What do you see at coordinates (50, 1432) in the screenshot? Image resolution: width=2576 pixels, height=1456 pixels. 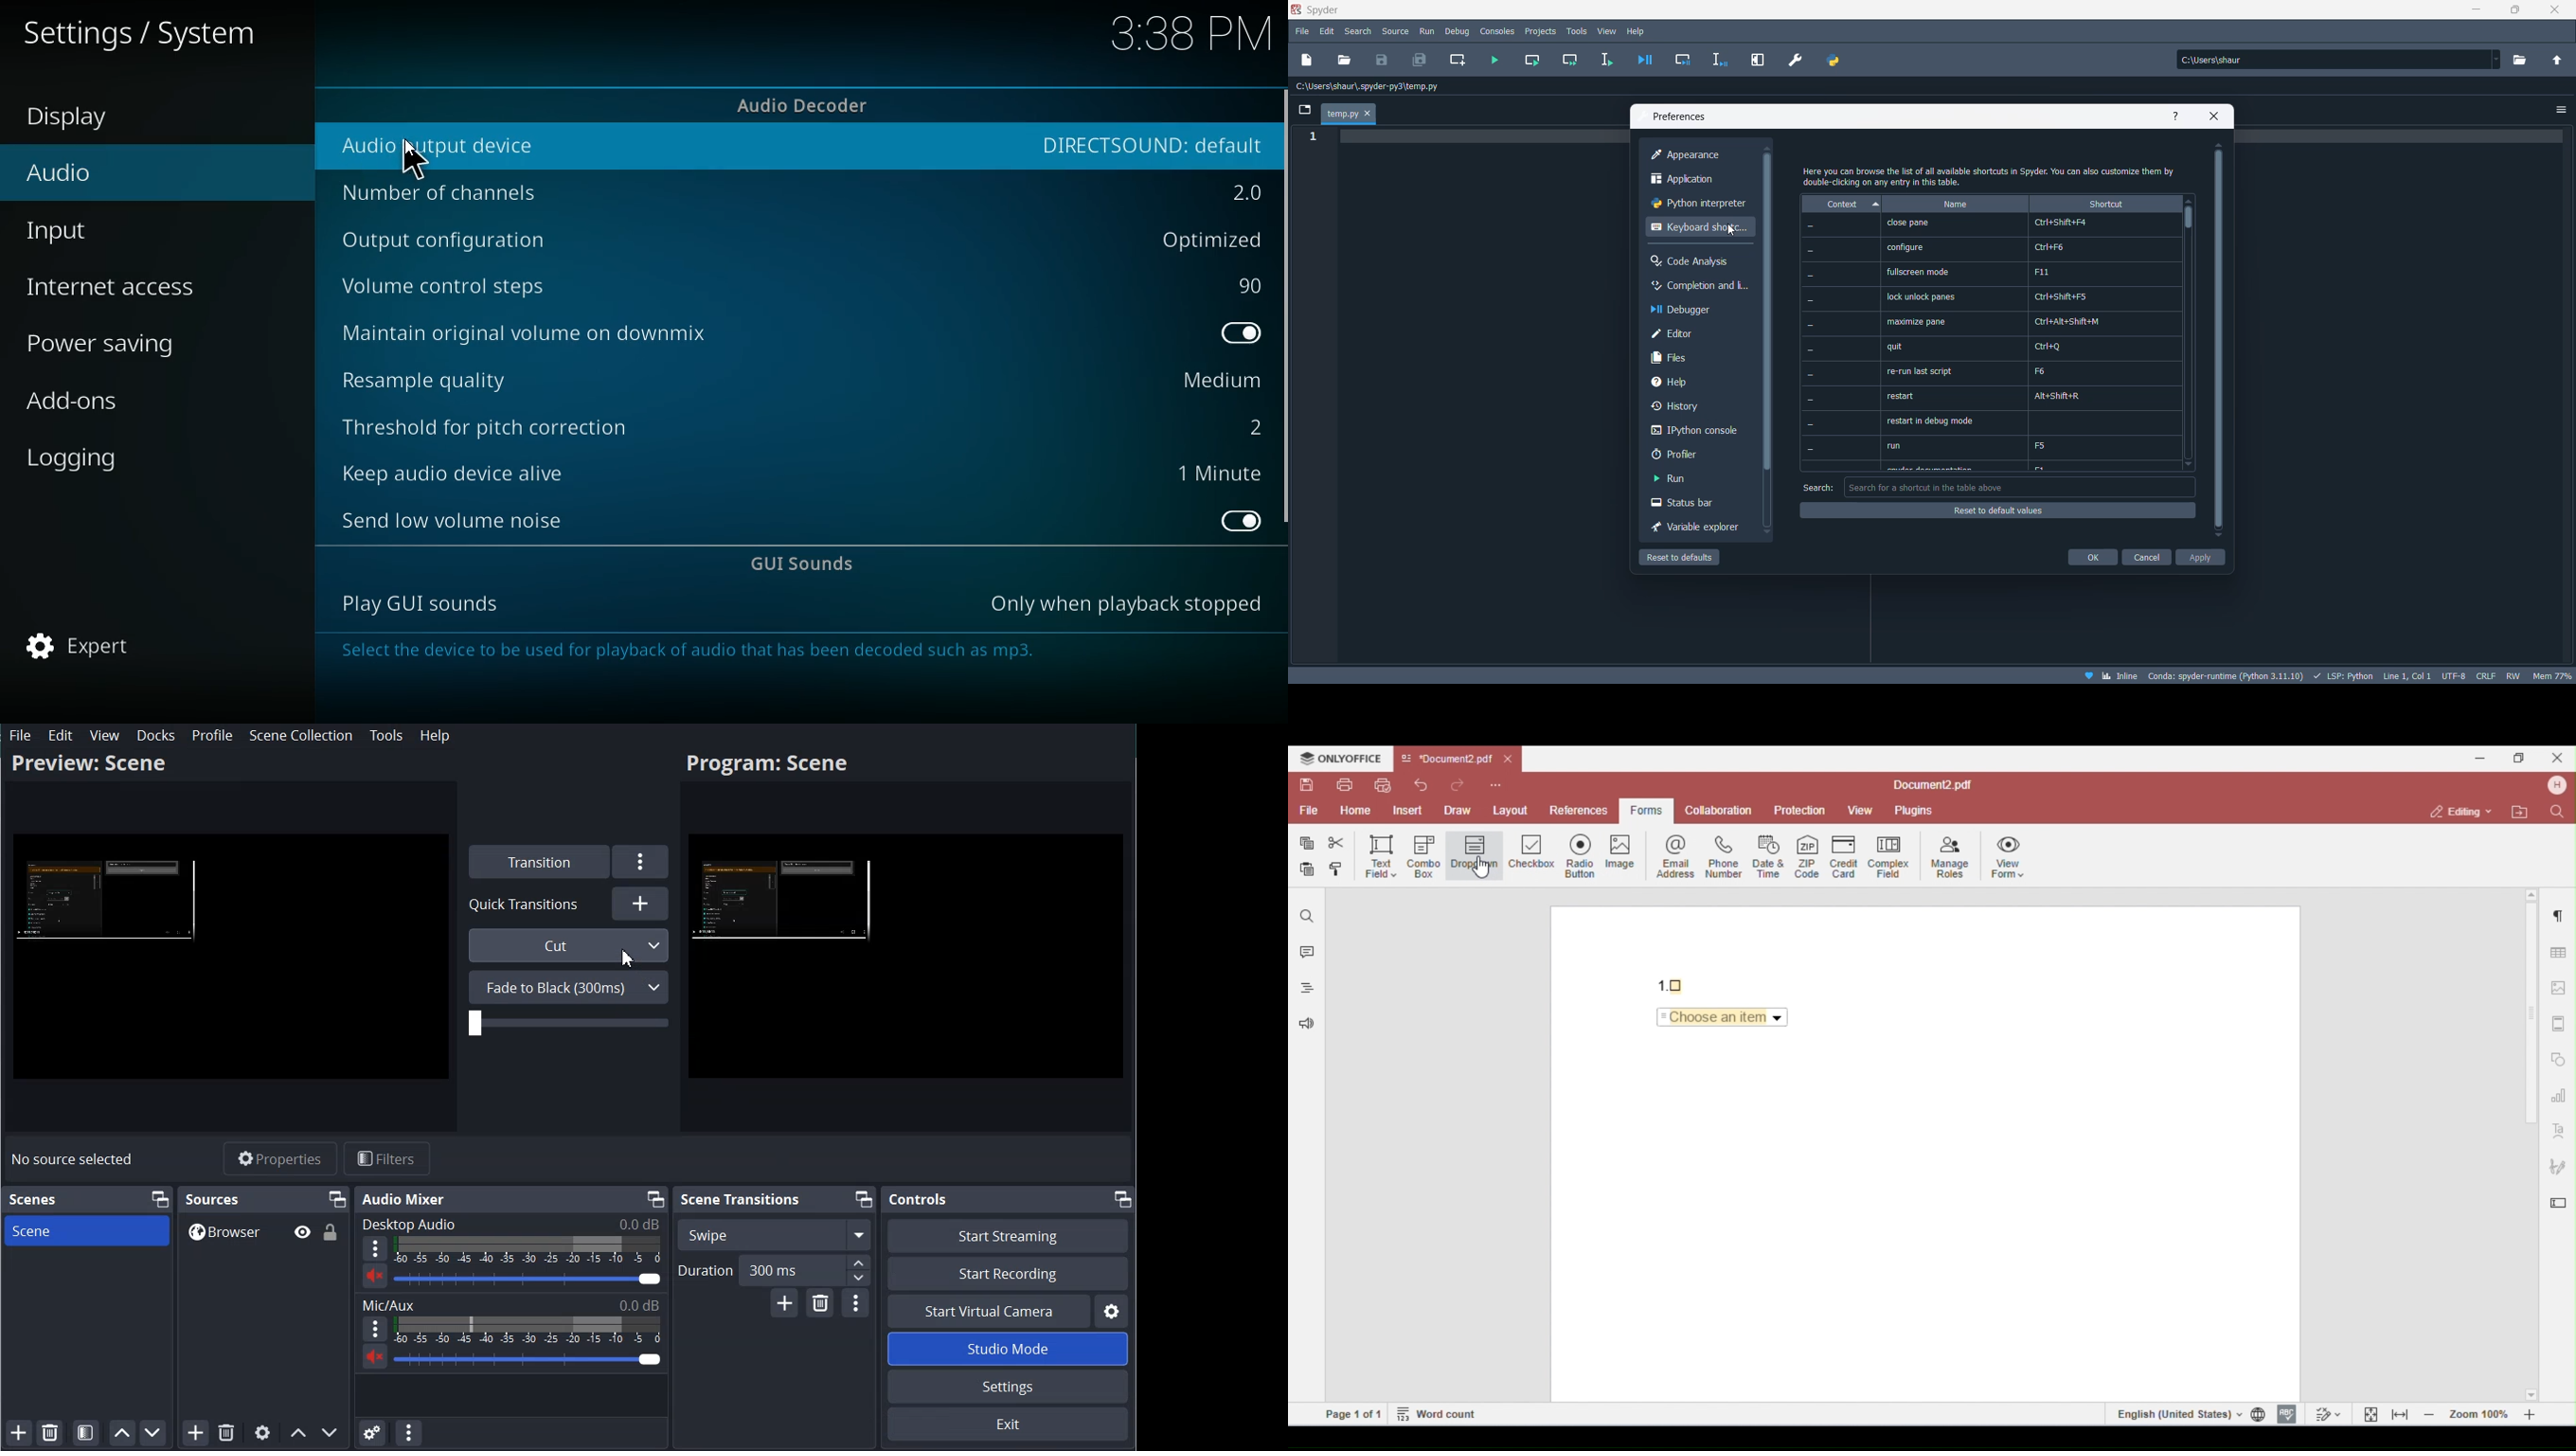 I see `Remove Selected Scene` at bounding box center [50, 1432].